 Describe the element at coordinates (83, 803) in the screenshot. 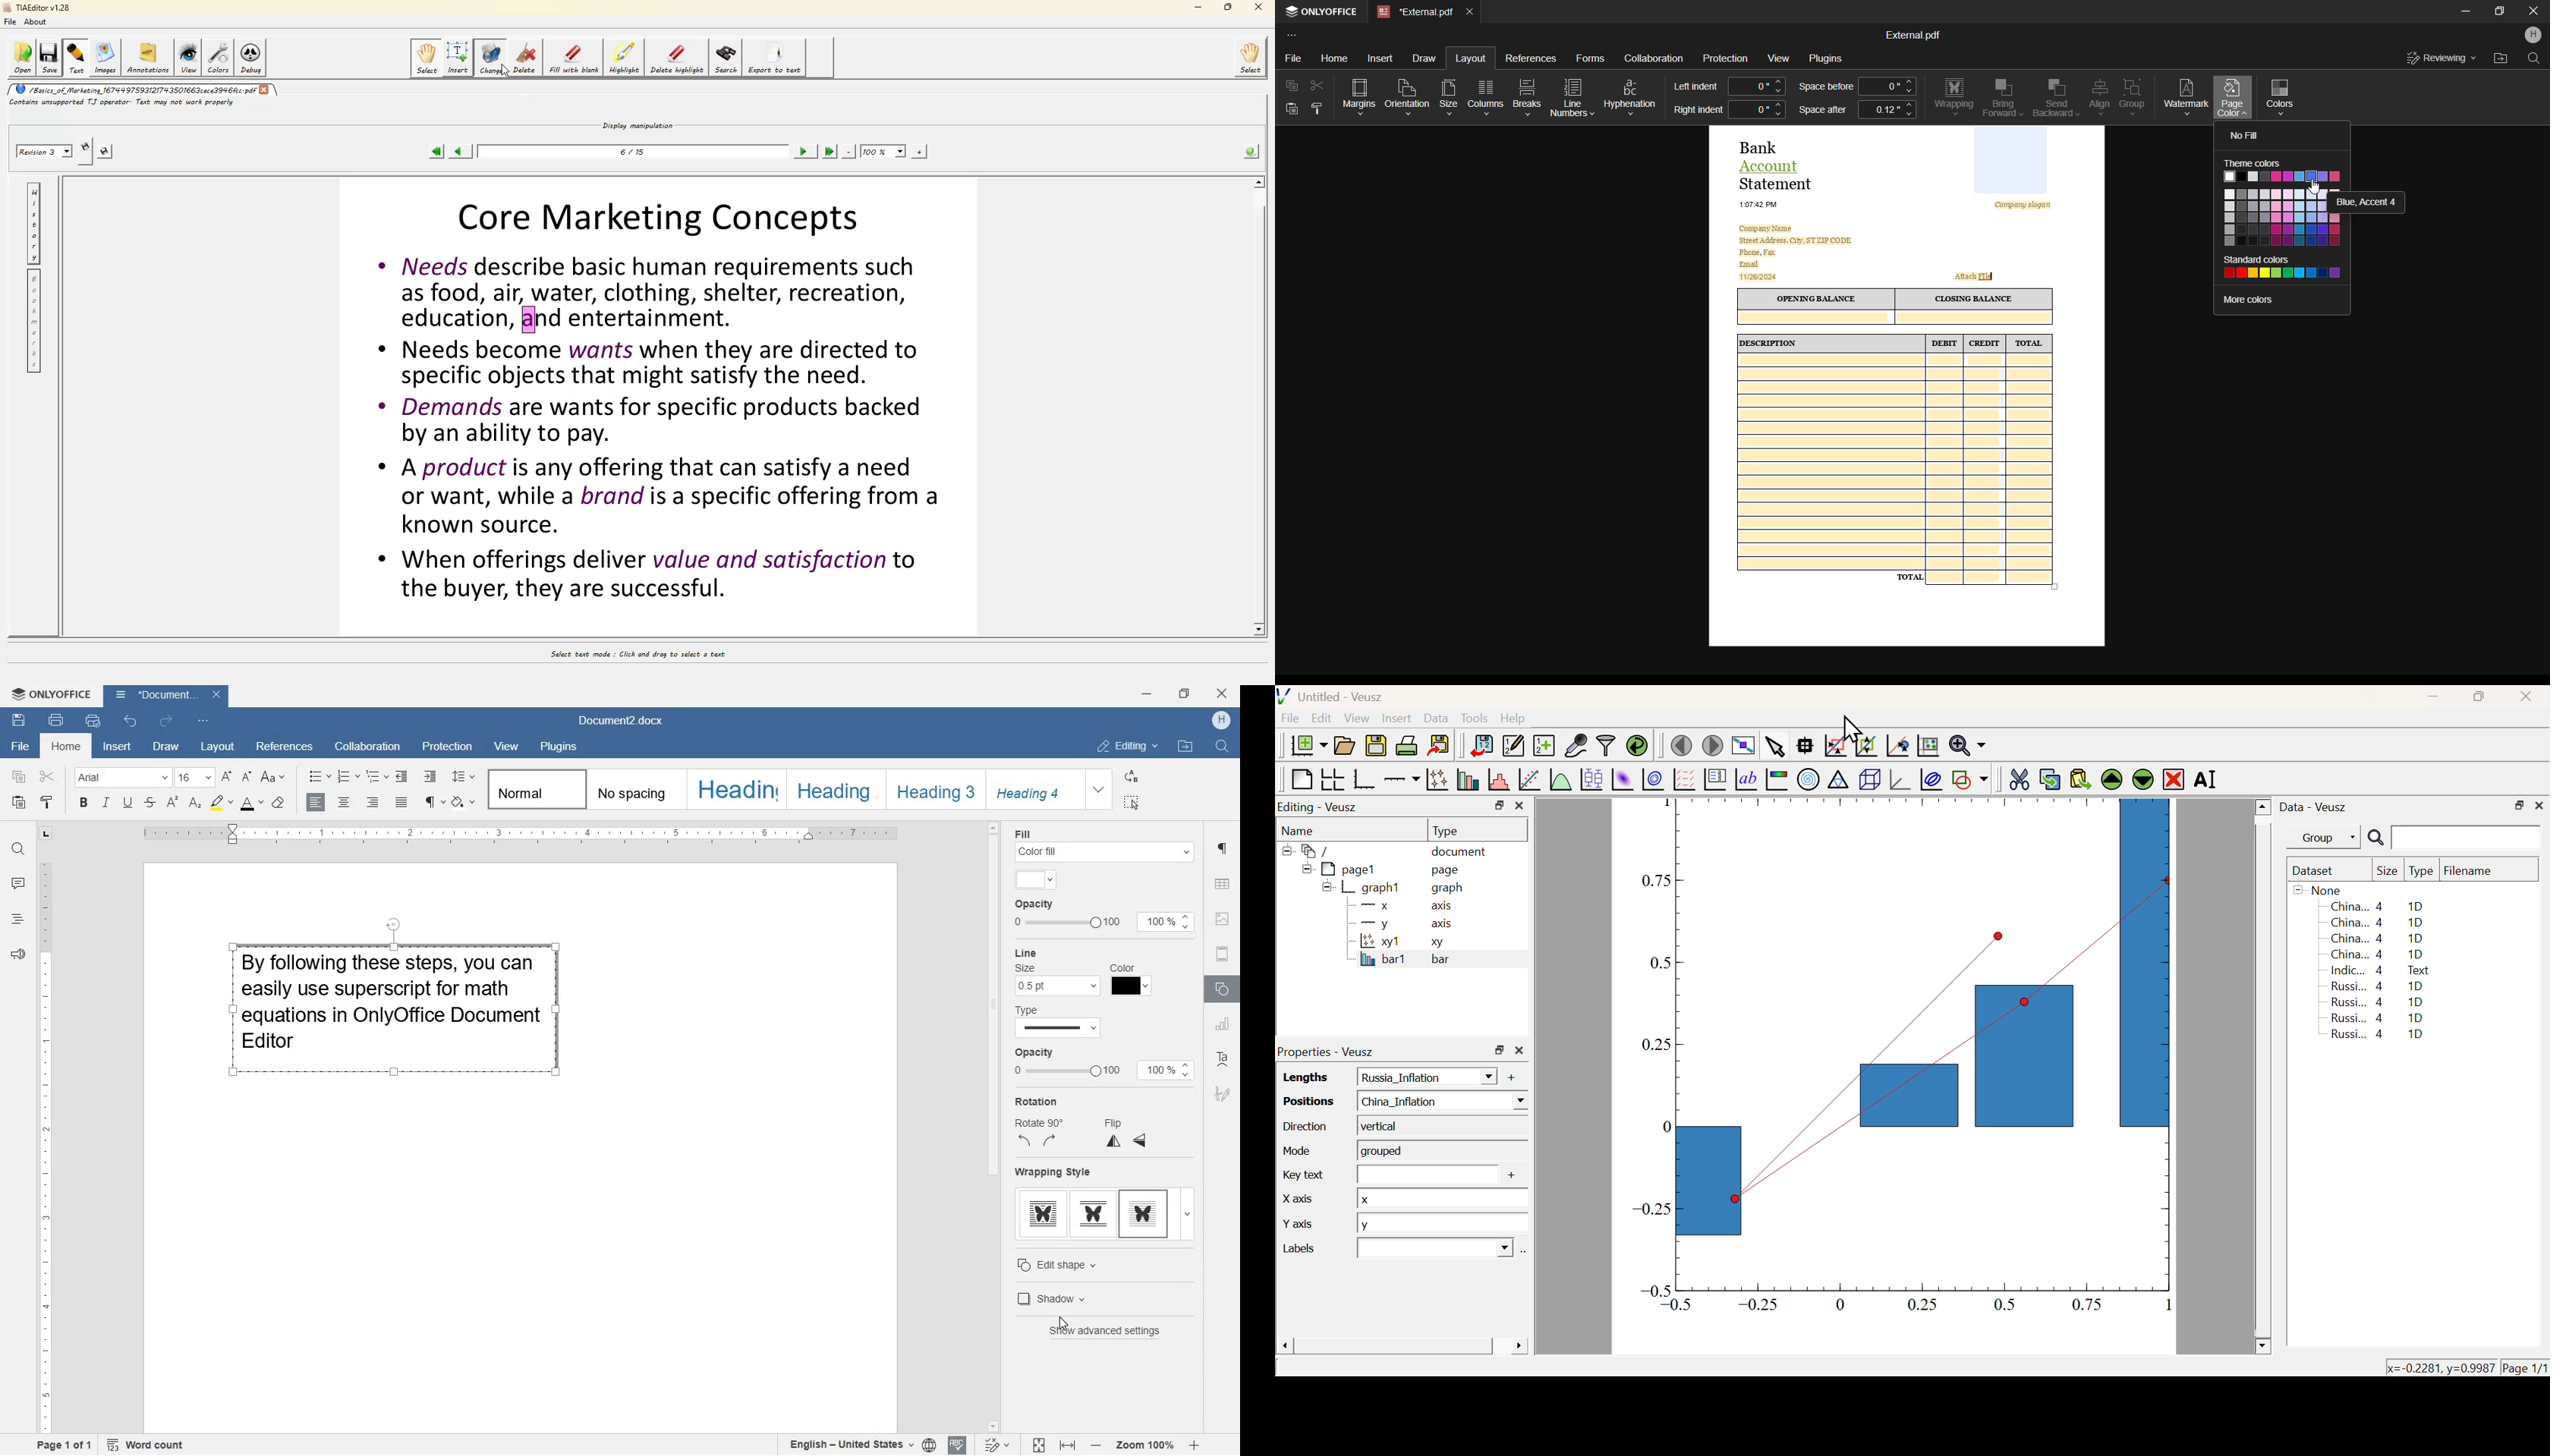

I see `bold` at that location.